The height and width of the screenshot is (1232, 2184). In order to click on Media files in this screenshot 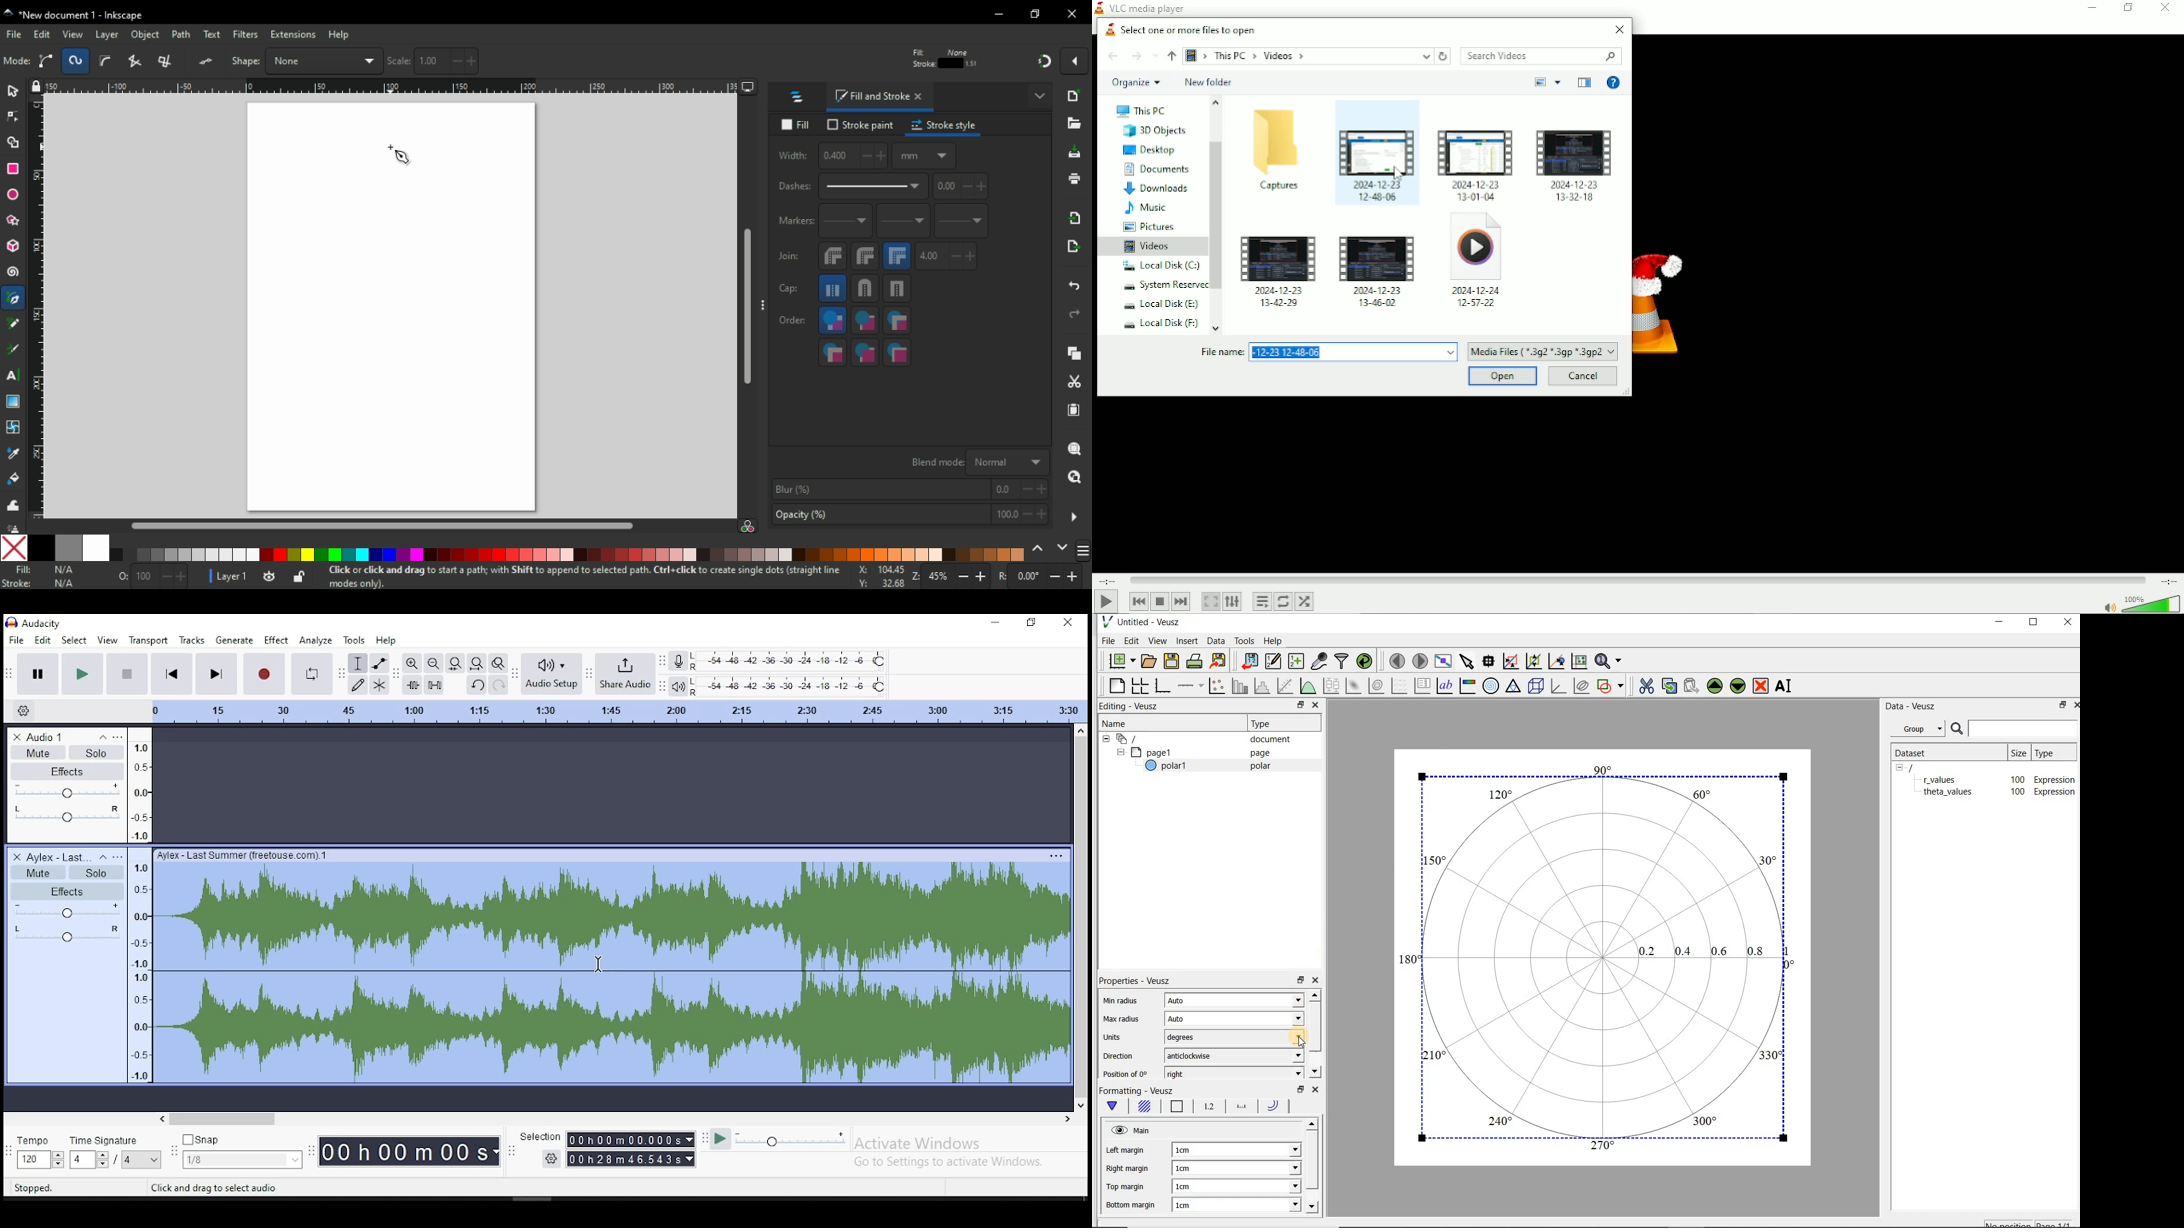, I will do `click(1543, 352)`.